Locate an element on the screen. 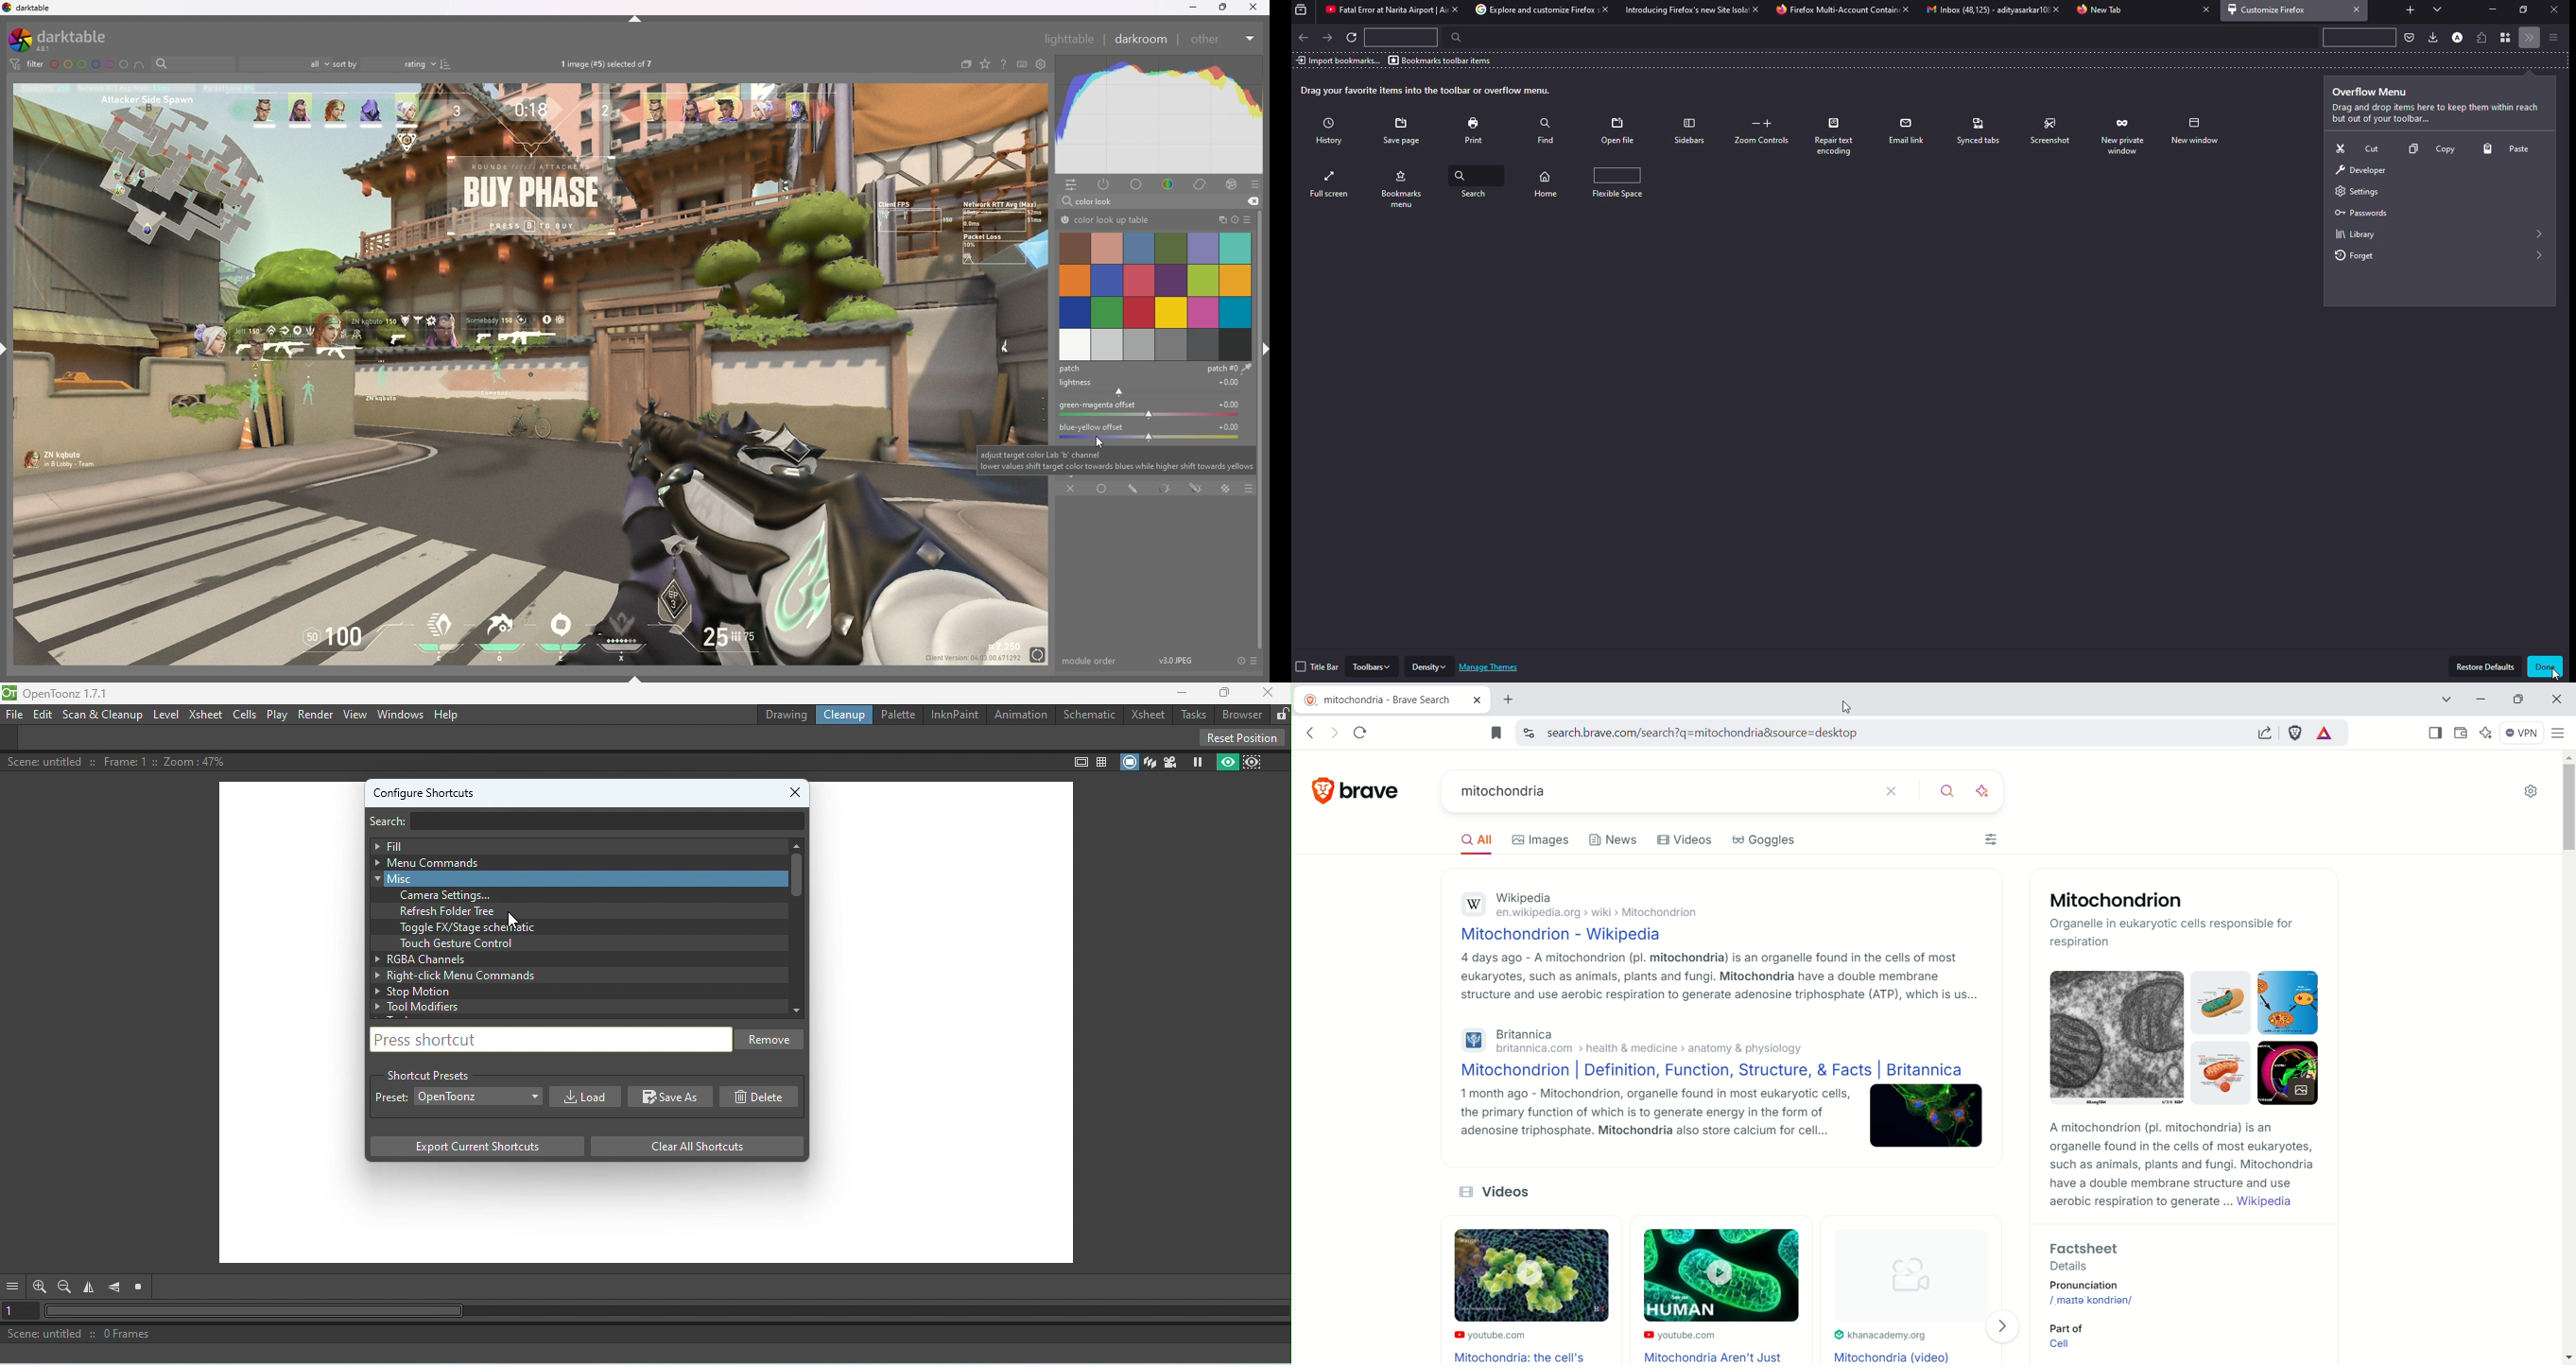 Image resolution: width=2576 pixels, height=1372 pixels. import is located at coordinates (1337, 60).